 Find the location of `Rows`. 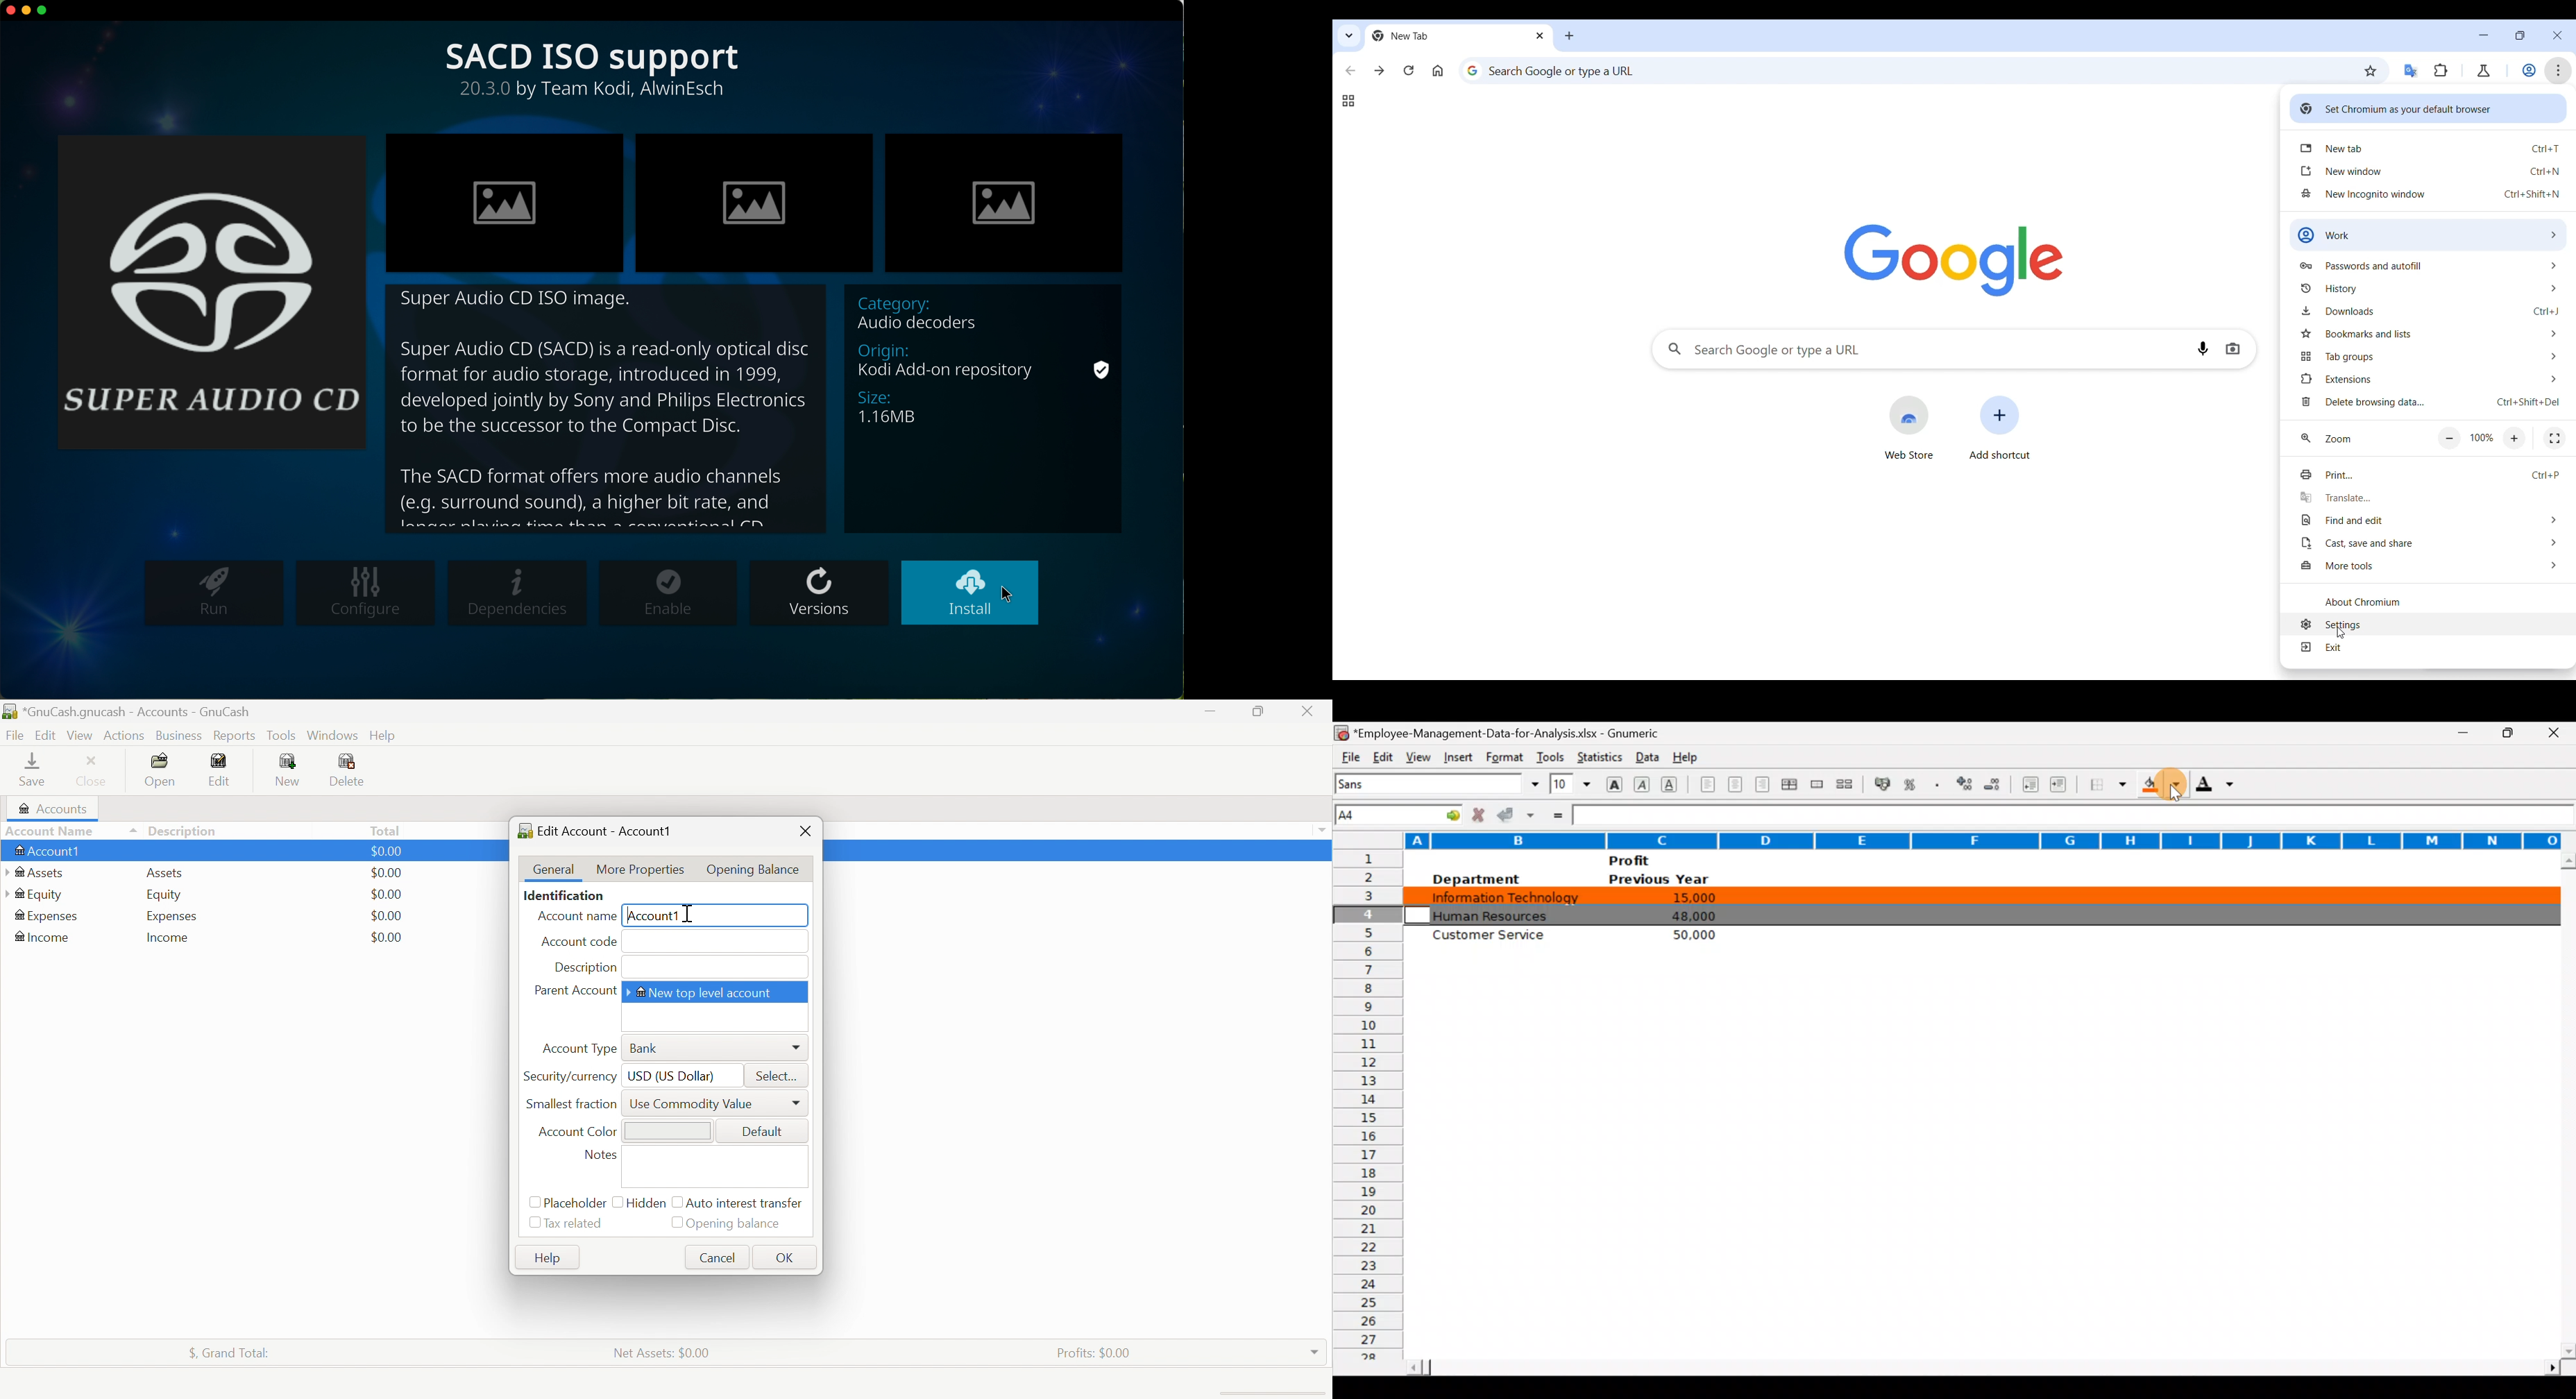

Rows is located at coordinates (1367, 1109).